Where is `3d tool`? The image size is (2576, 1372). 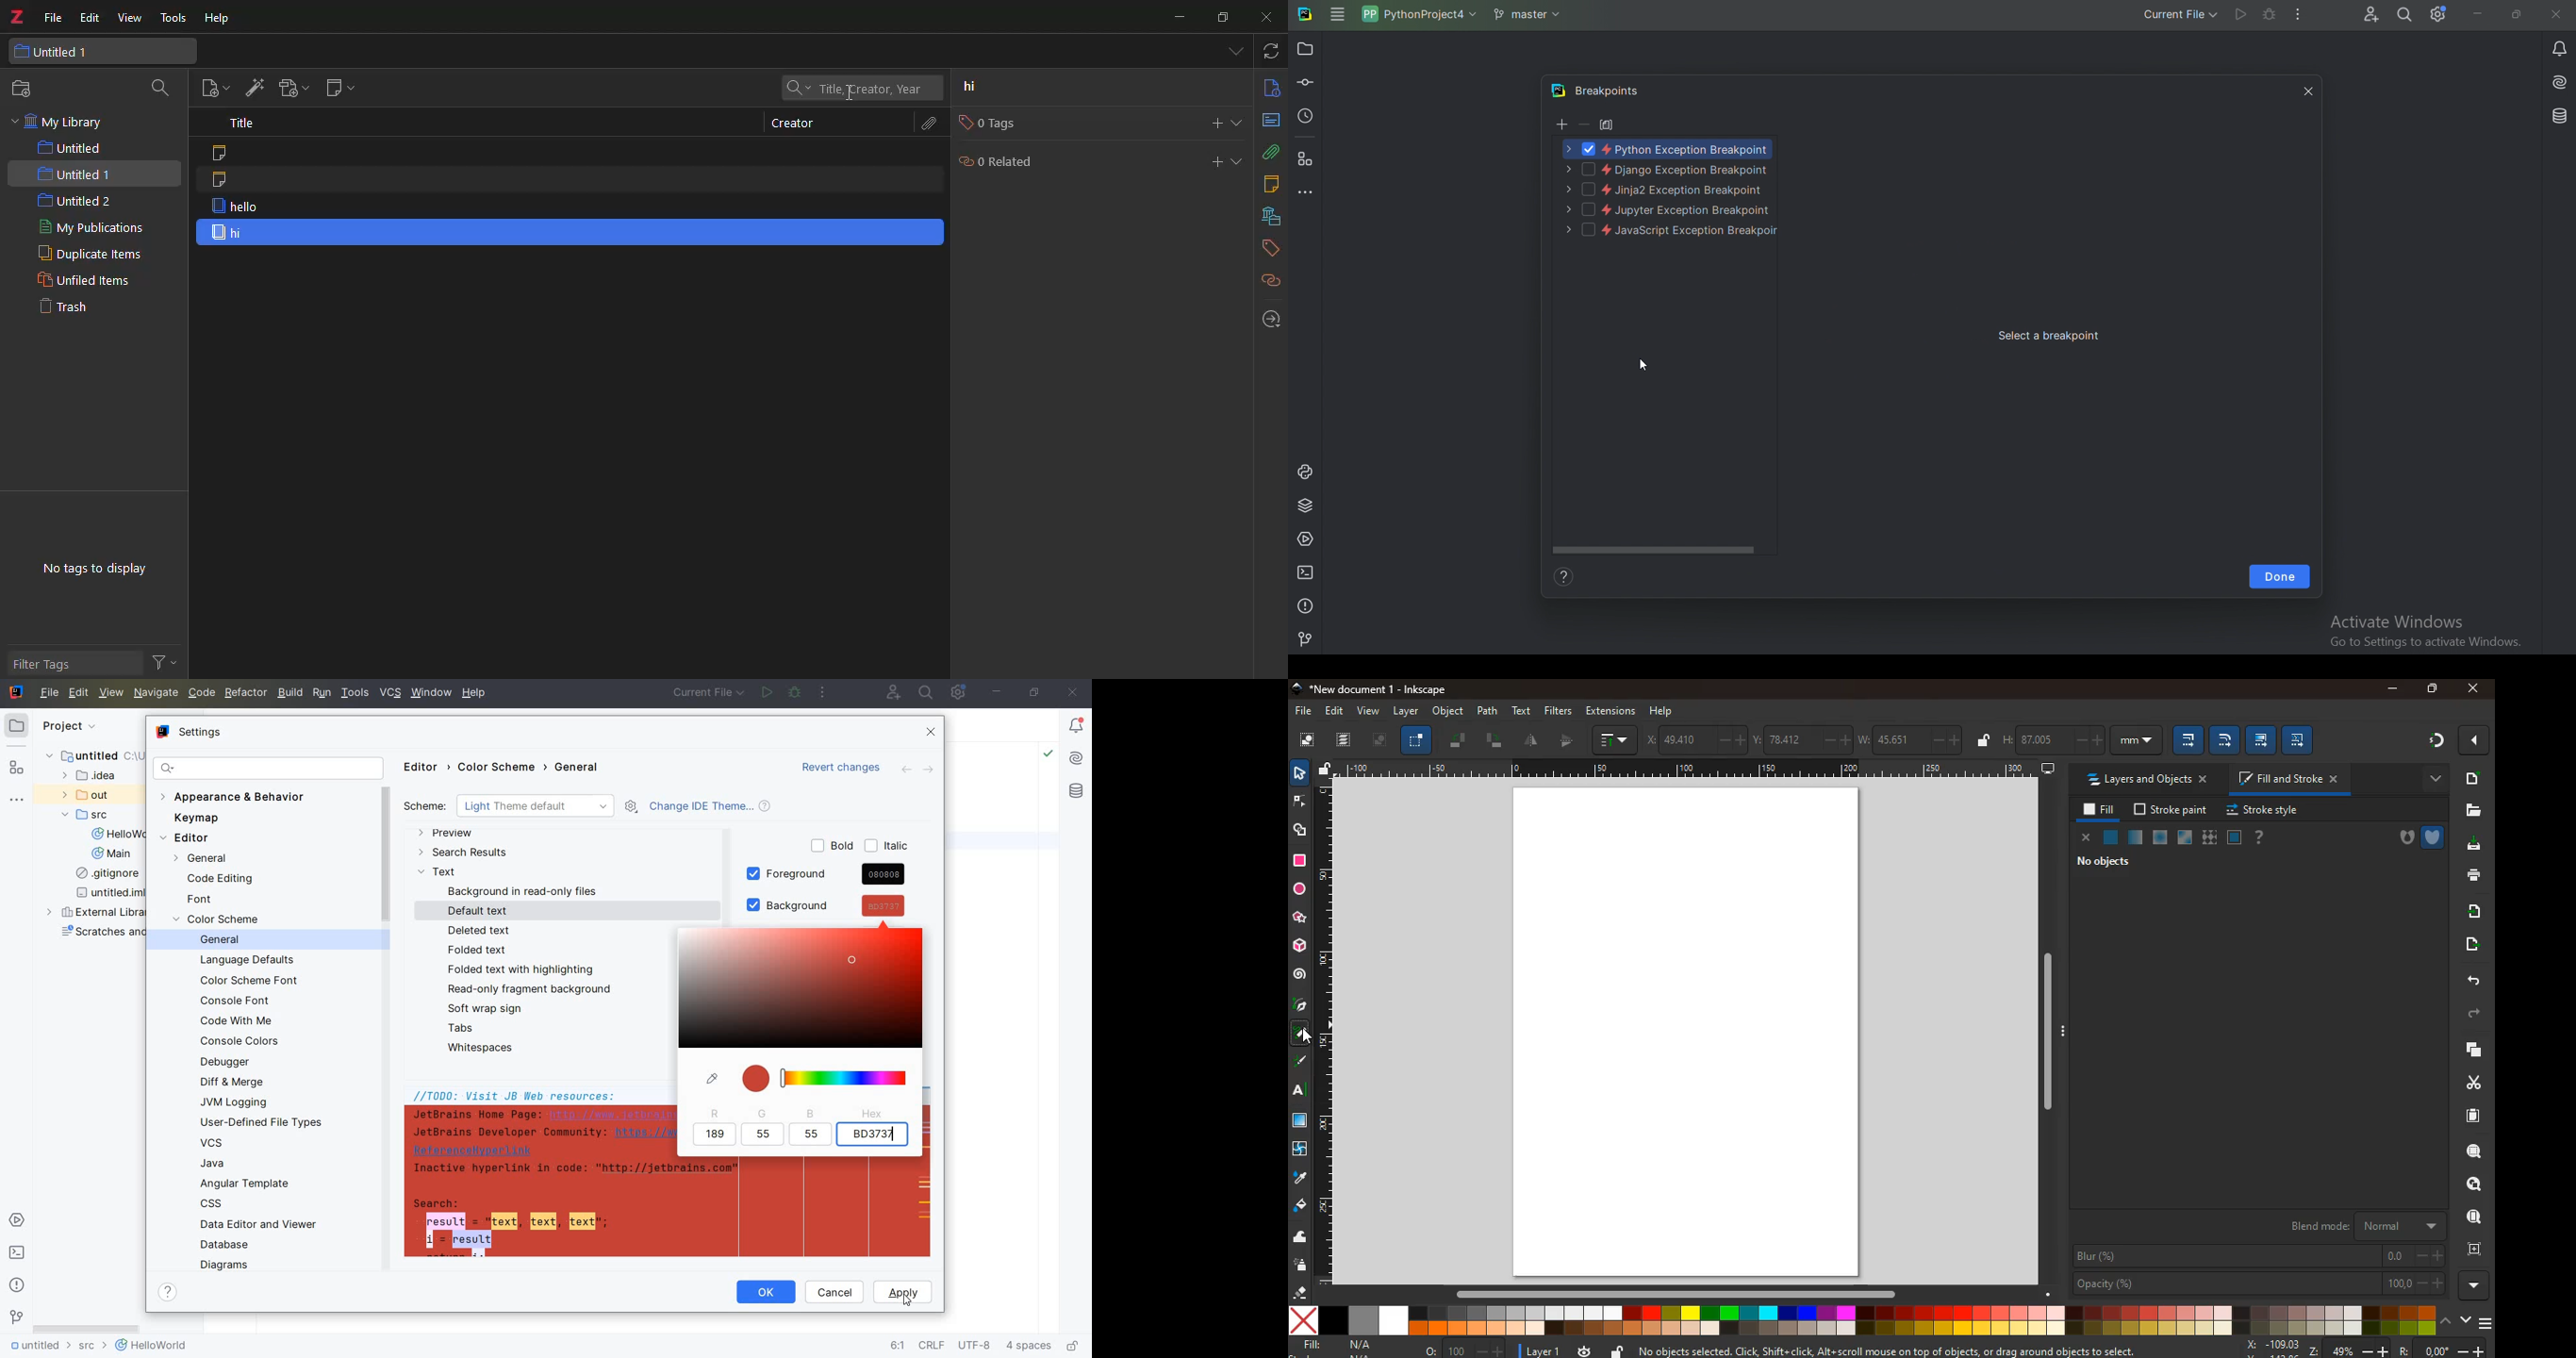
3d tool is located at coordinates (1299, 946).